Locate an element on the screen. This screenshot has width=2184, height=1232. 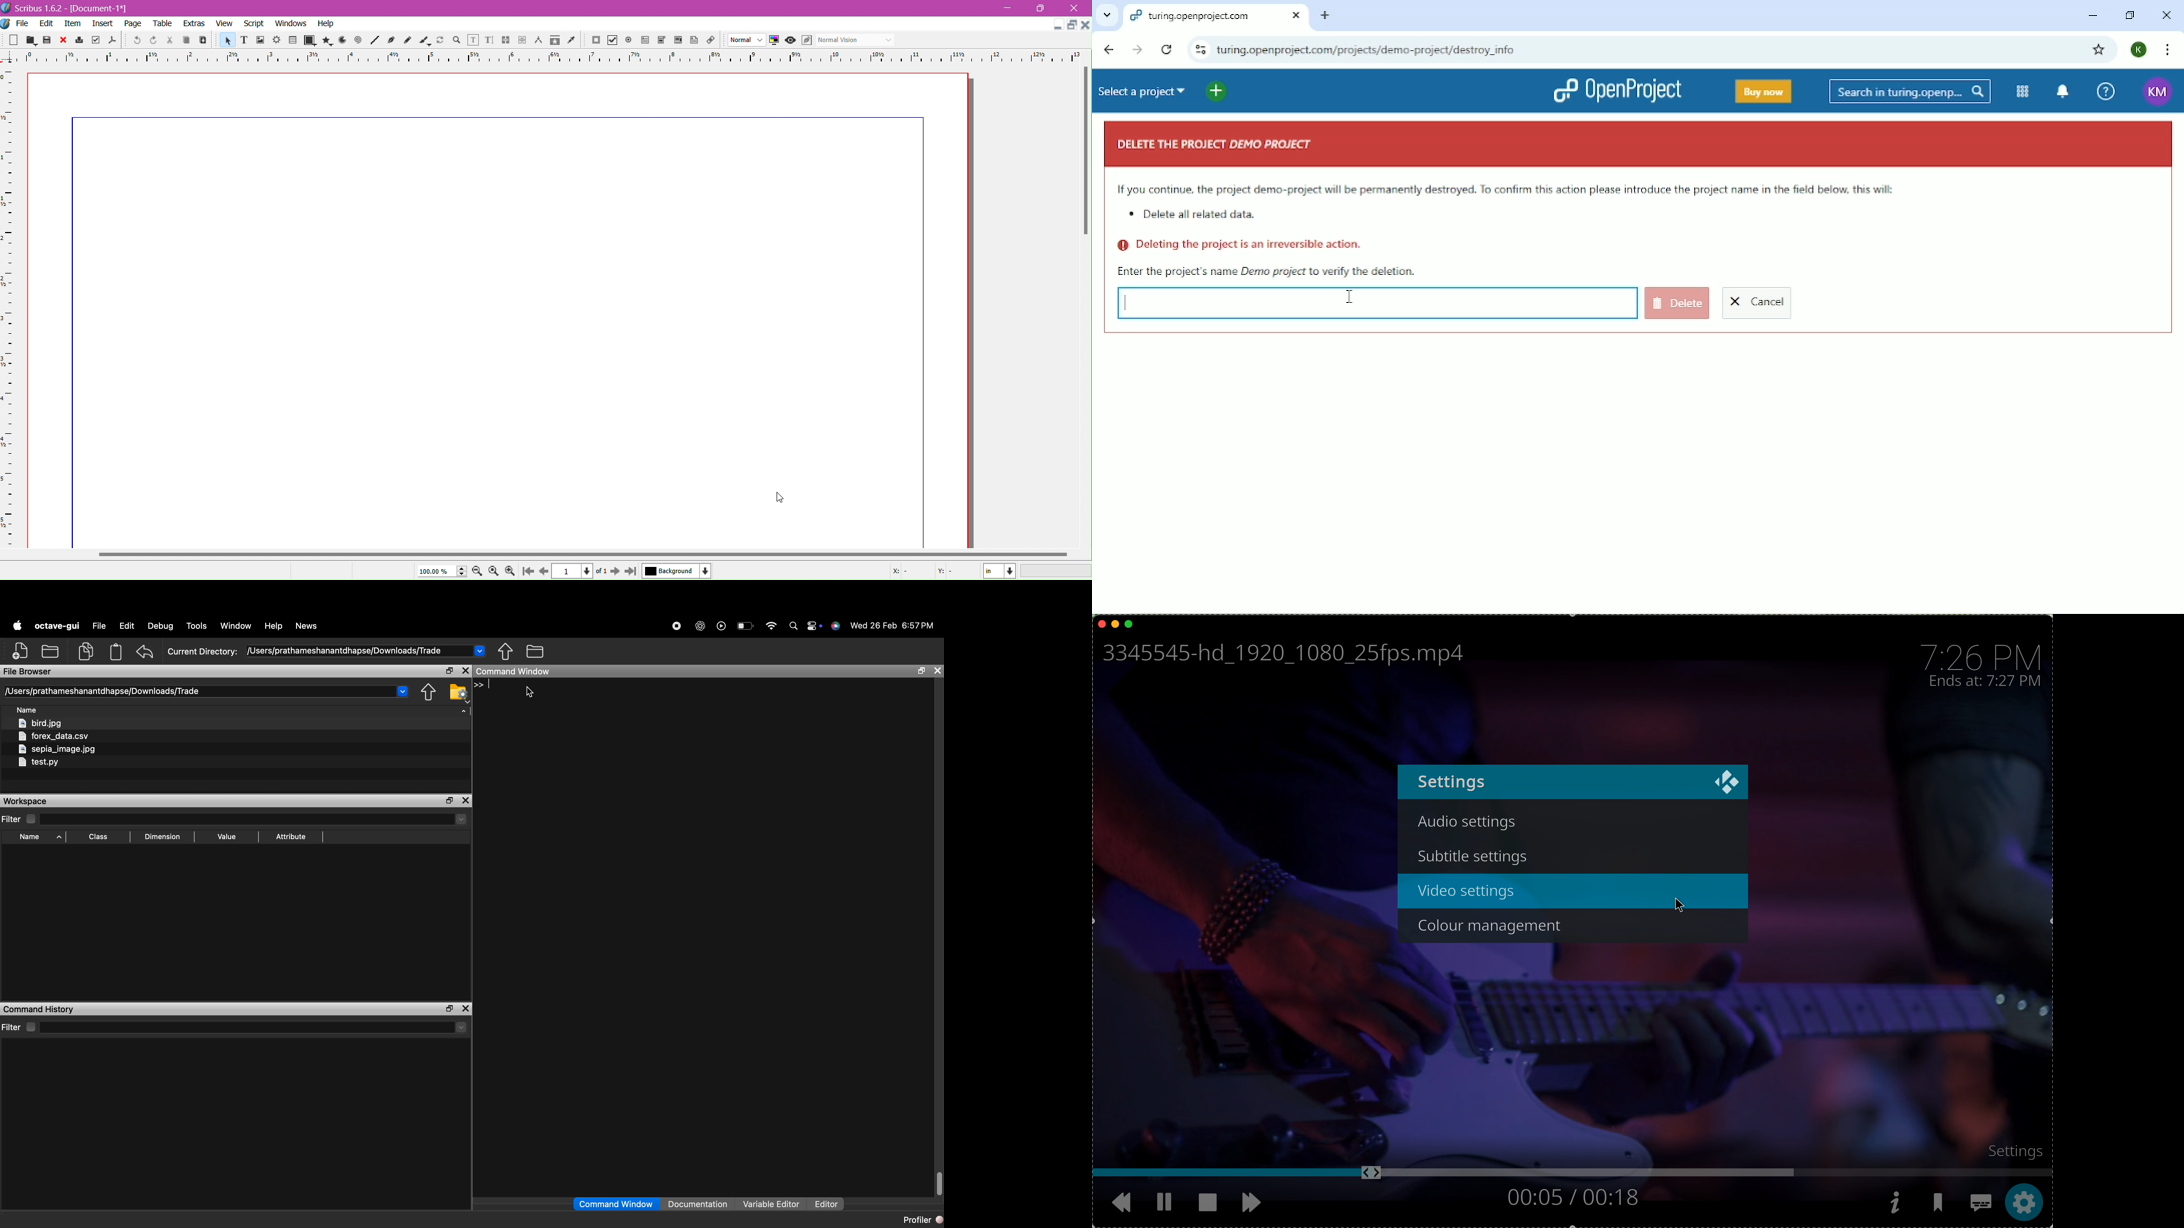
copy item properties is located at coordinates (555, 42).